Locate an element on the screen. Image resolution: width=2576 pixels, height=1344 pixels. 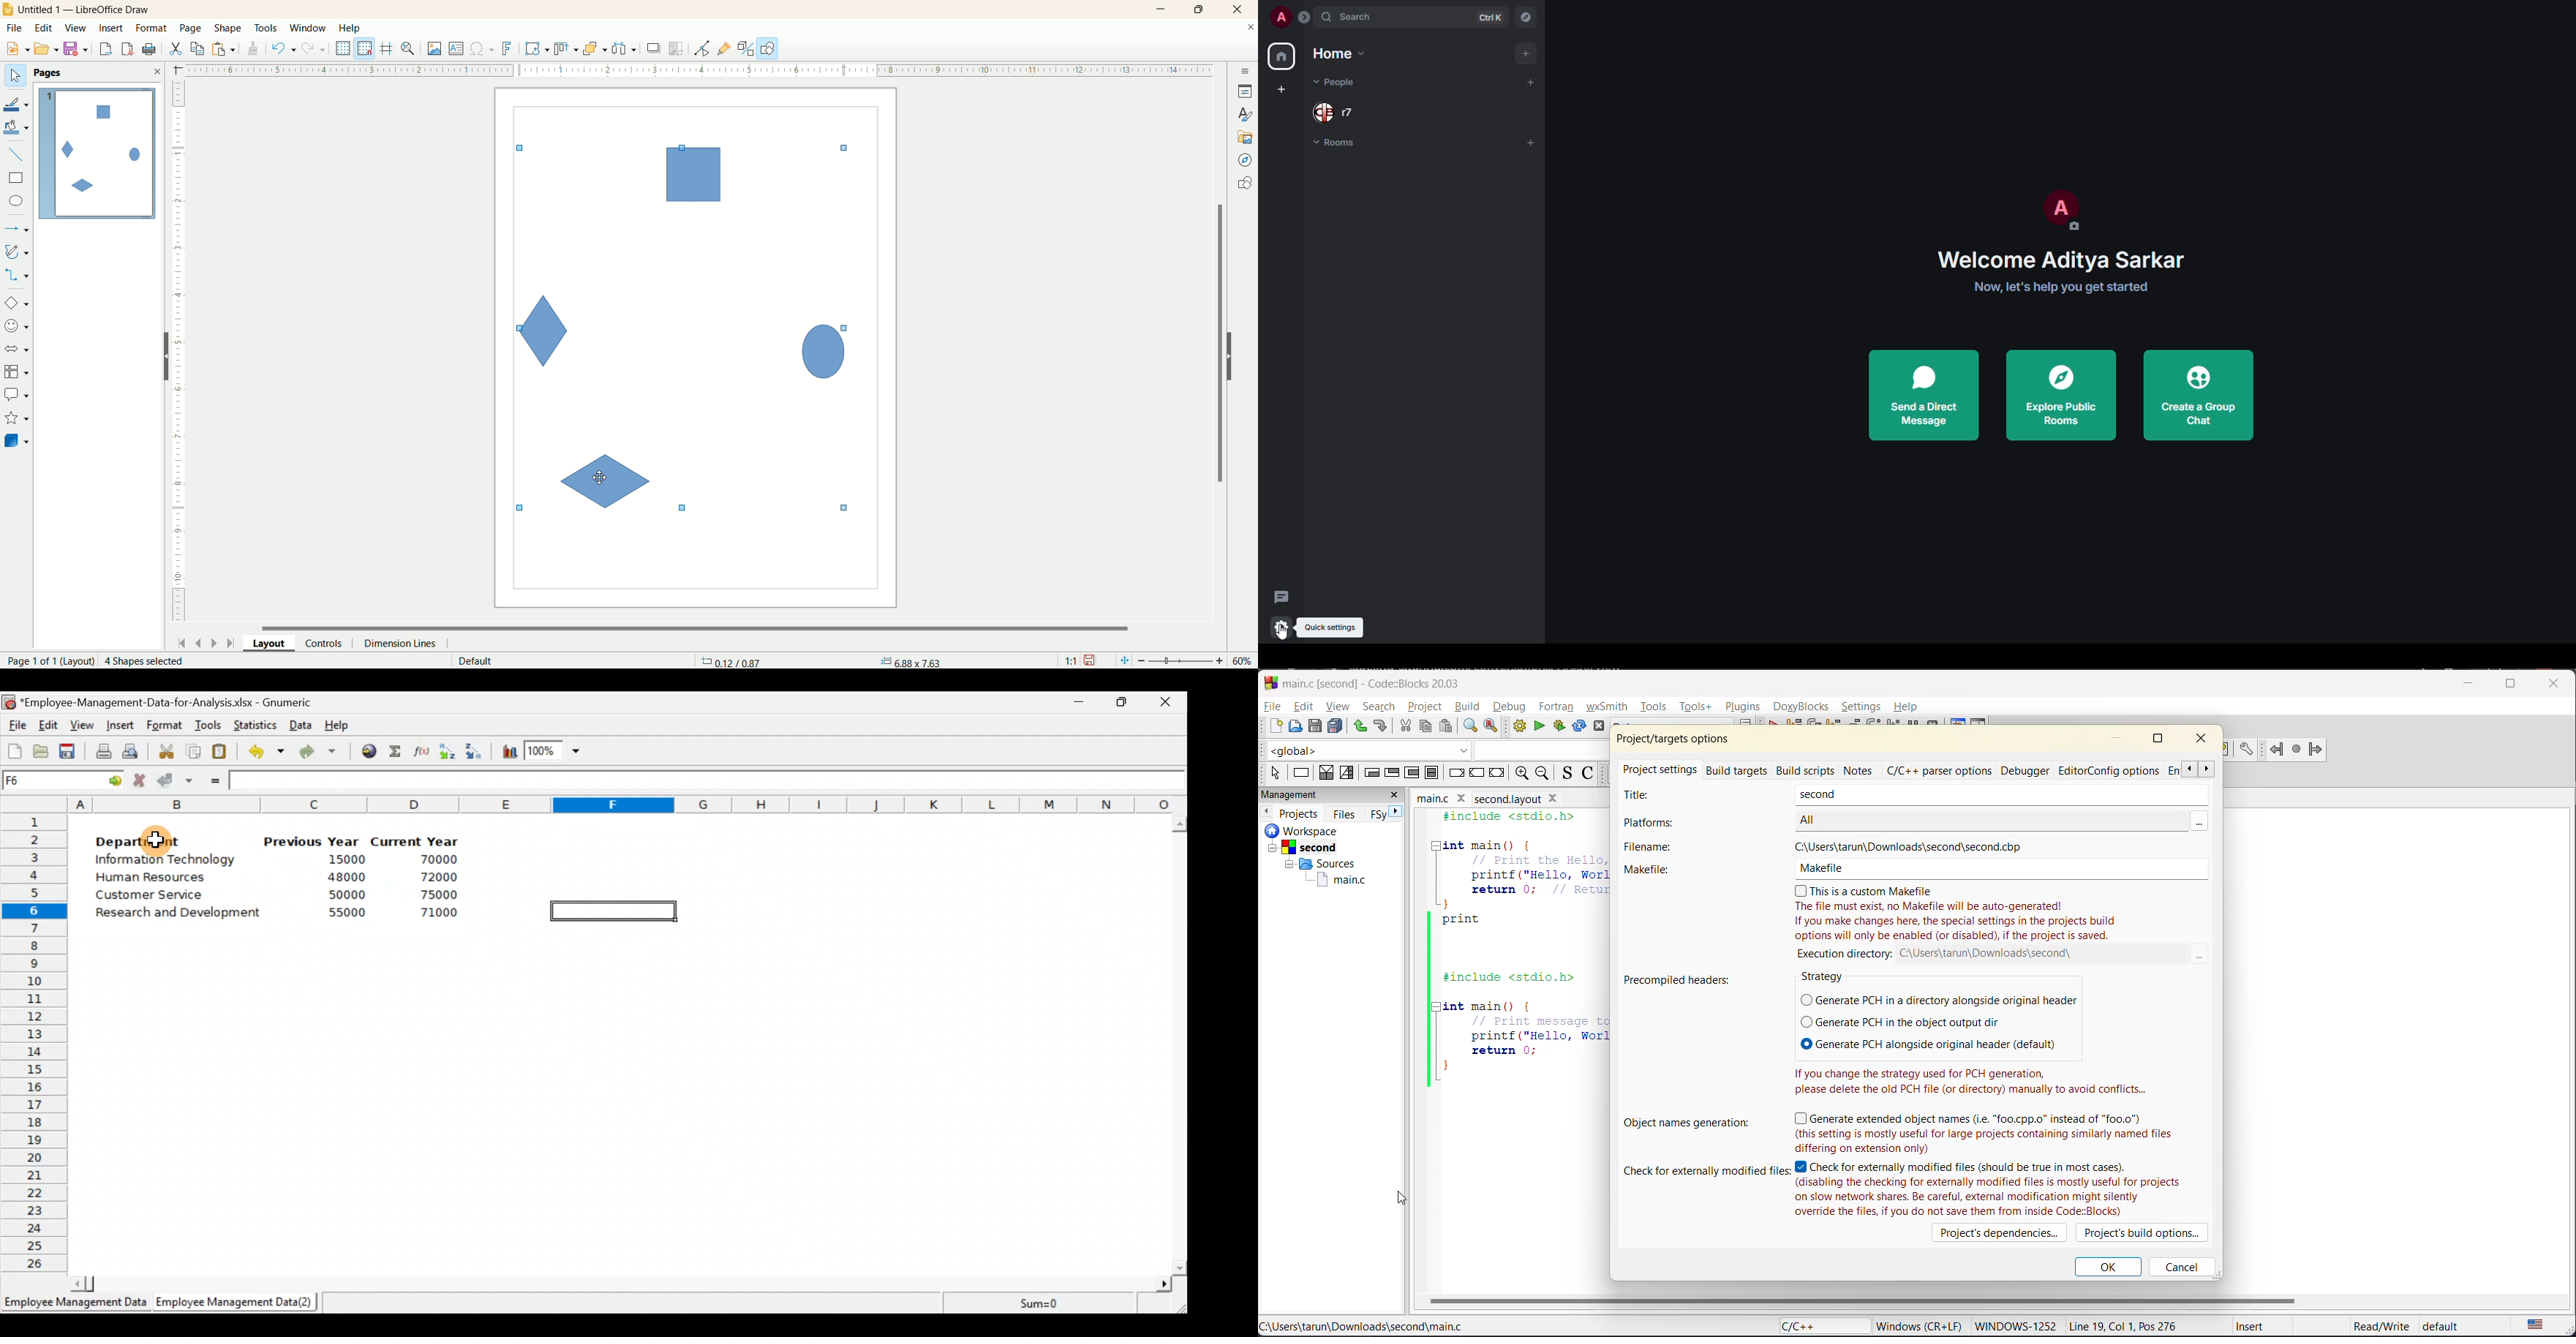
maximize is located at coordinates (1200, 9).